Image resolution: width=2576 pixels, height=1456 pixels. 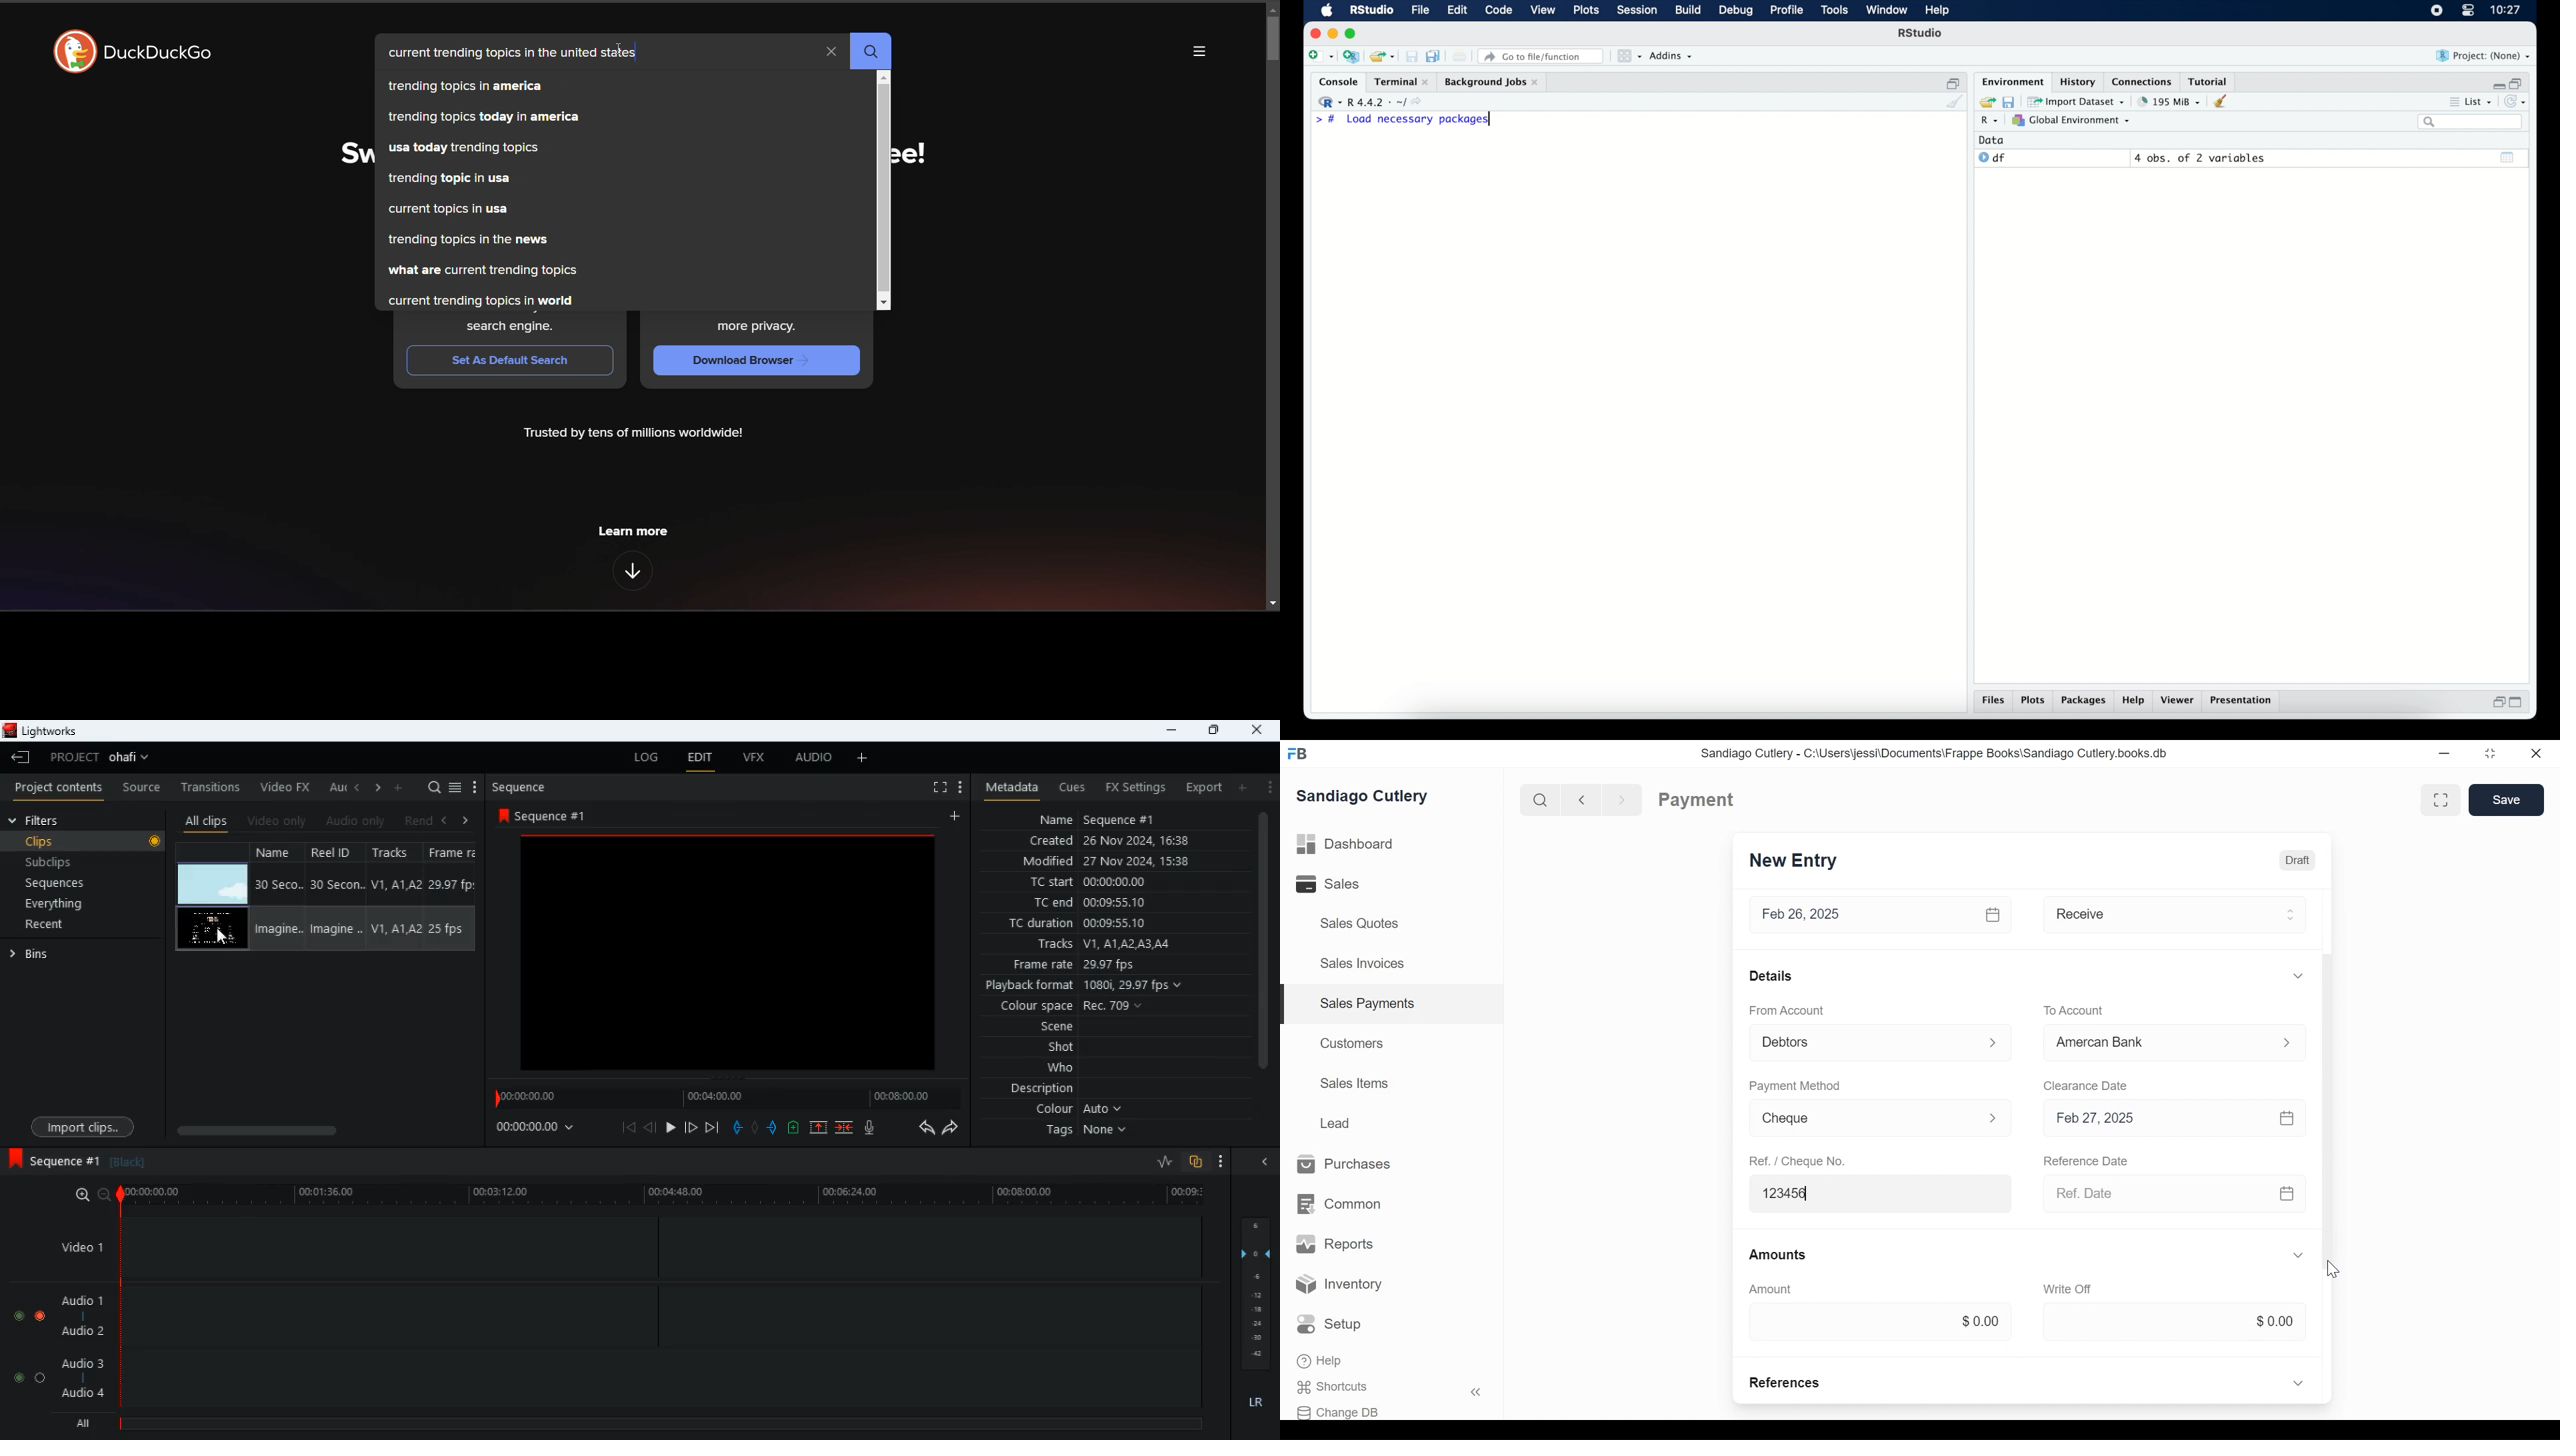 What do you see at coordinates (1419, 11) in the screenshot?
I see `file` at bounding box center [1419, 11].